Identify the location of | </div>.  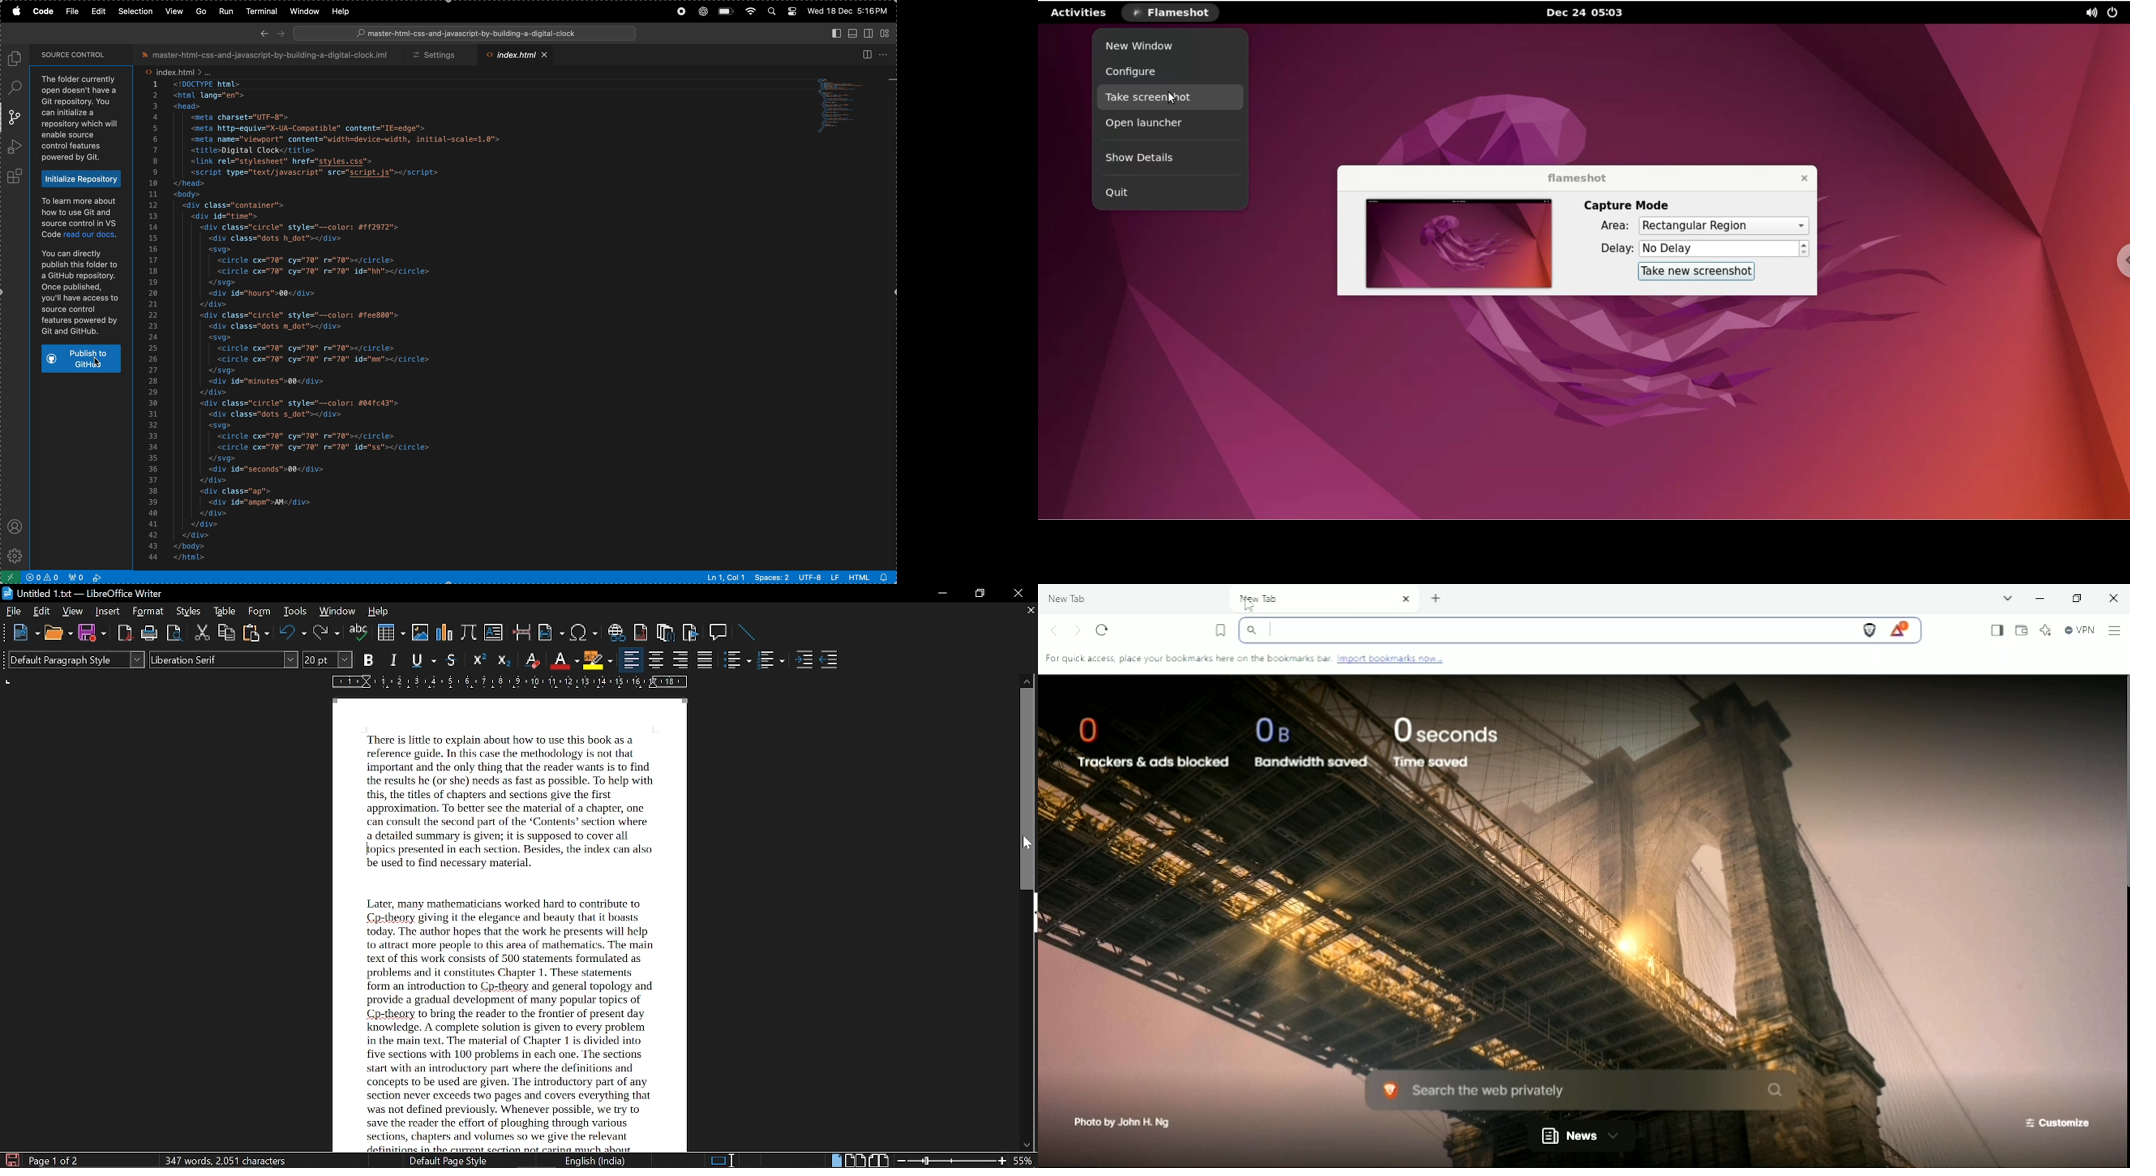
(209, 525).